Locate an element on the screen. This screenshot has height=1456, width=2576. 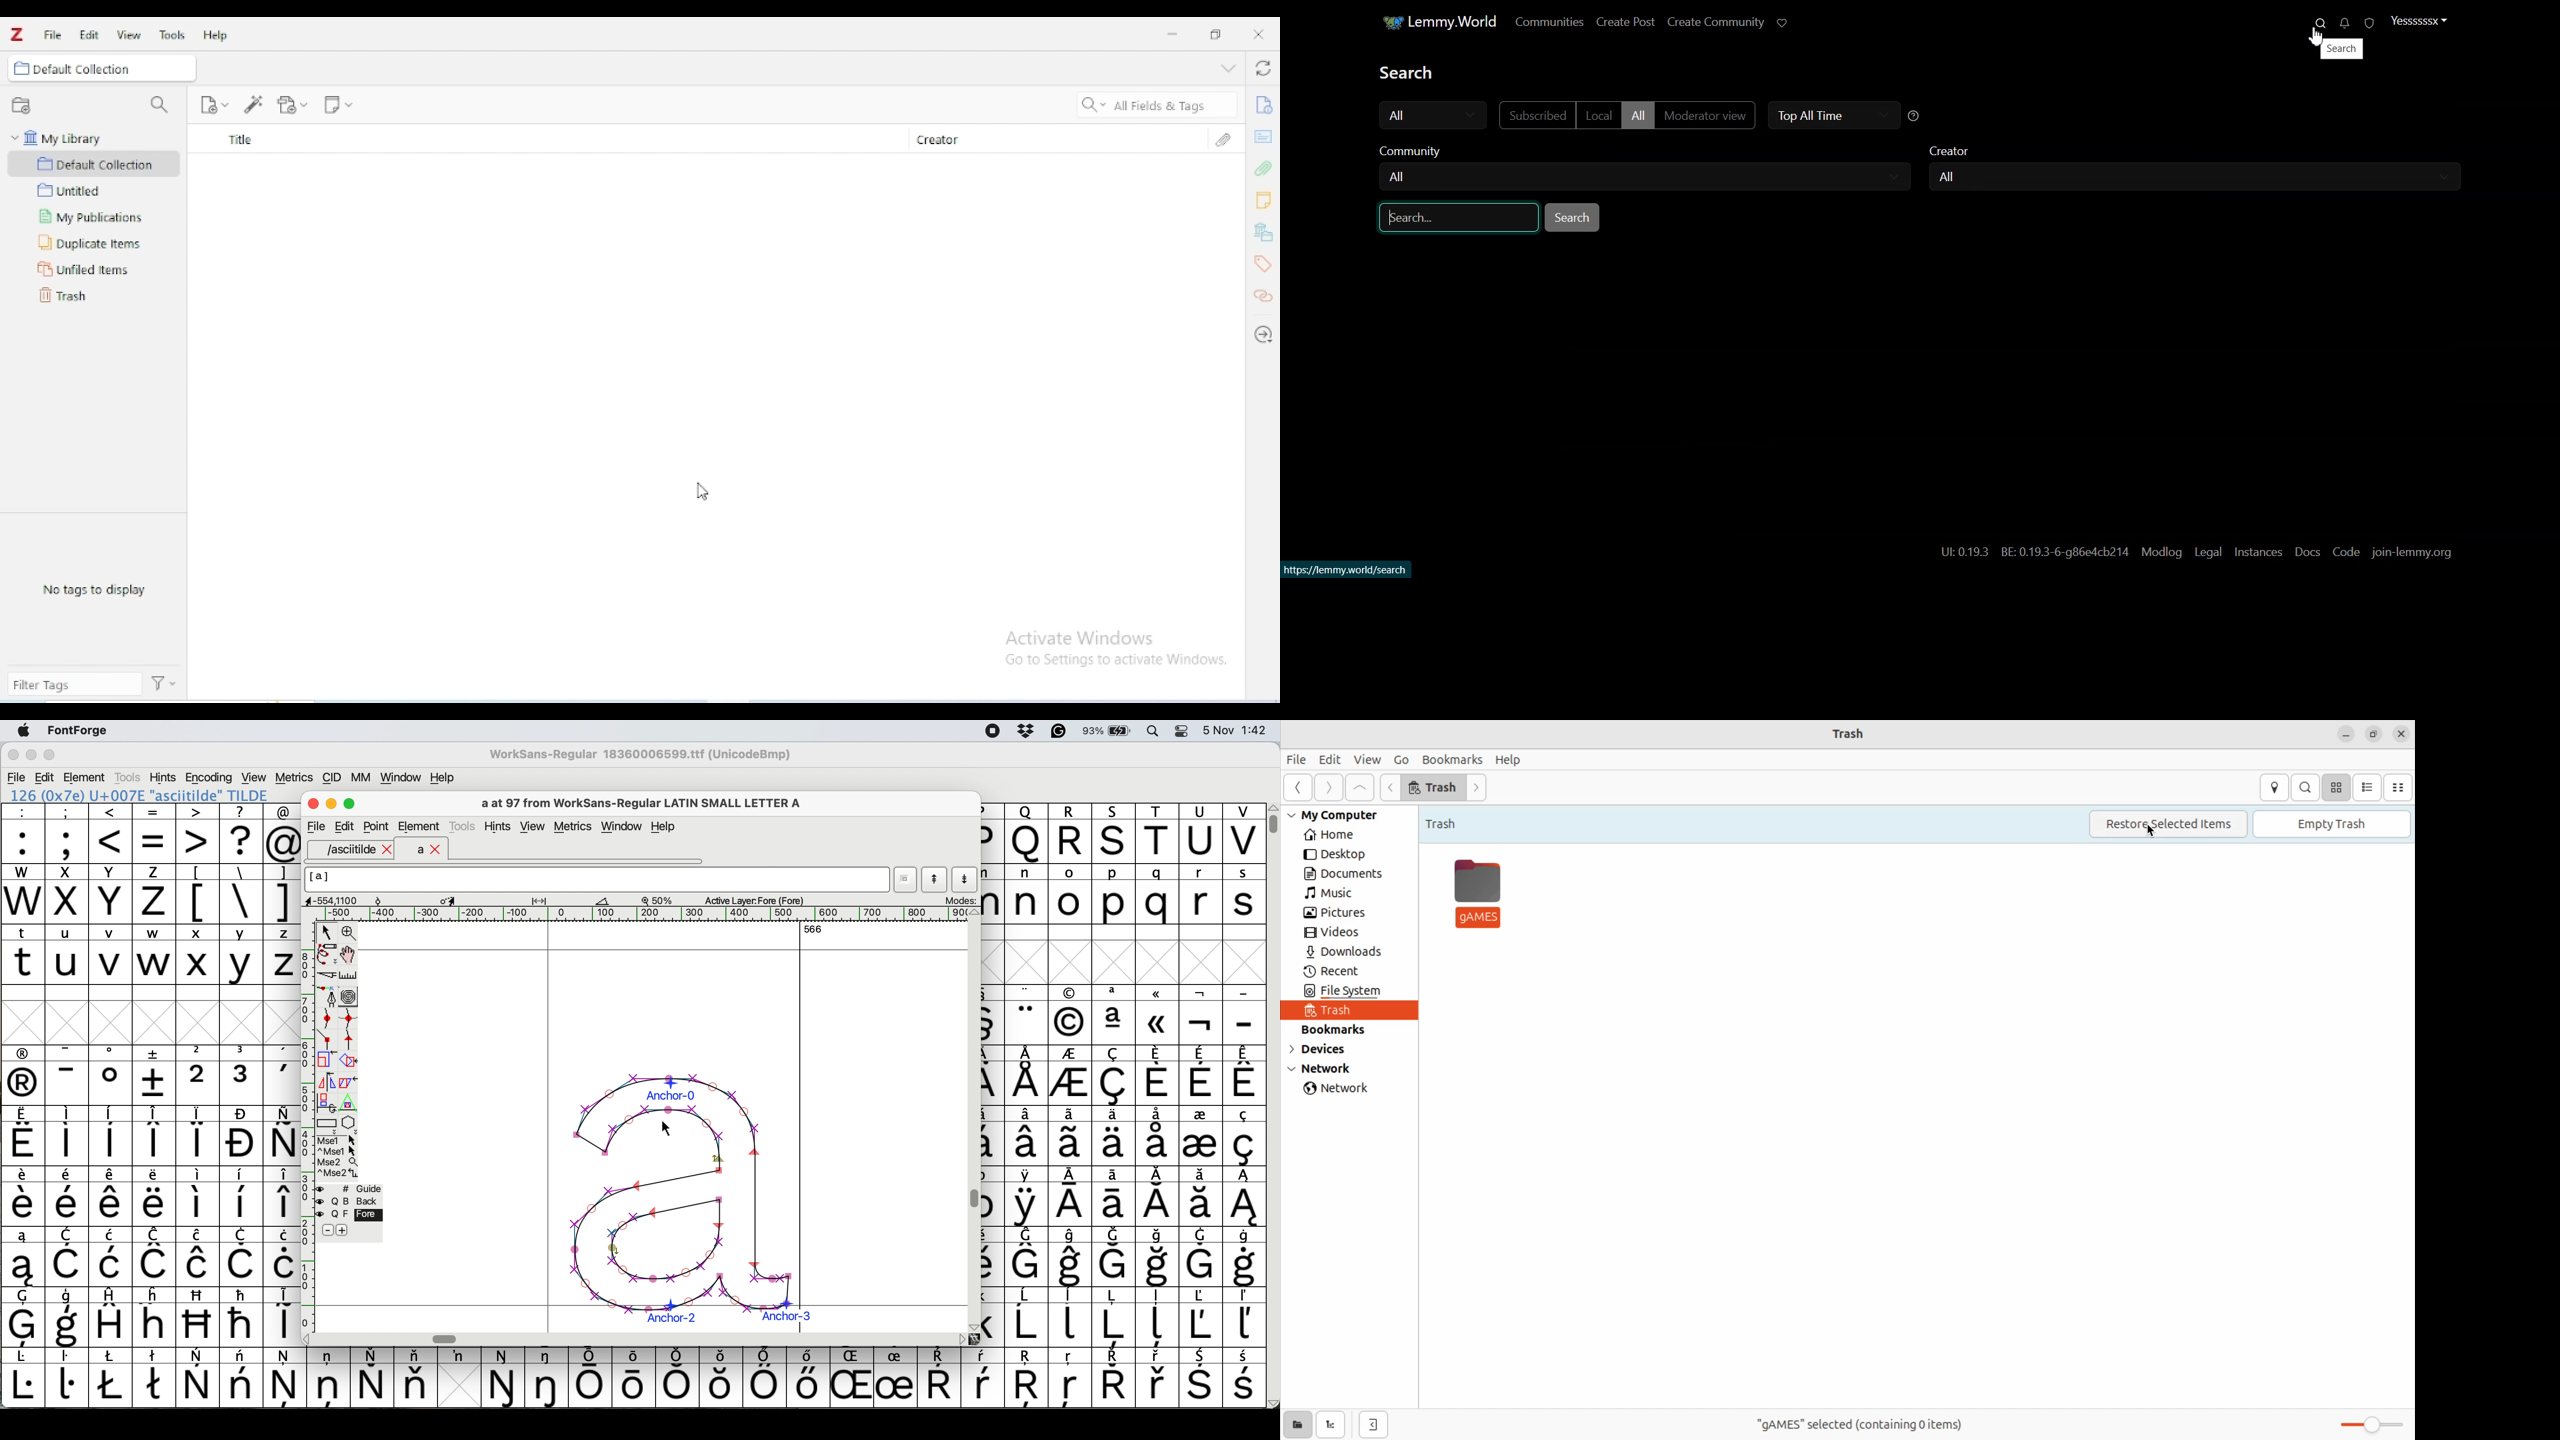
show next letter is located at coordinates (967, 879).